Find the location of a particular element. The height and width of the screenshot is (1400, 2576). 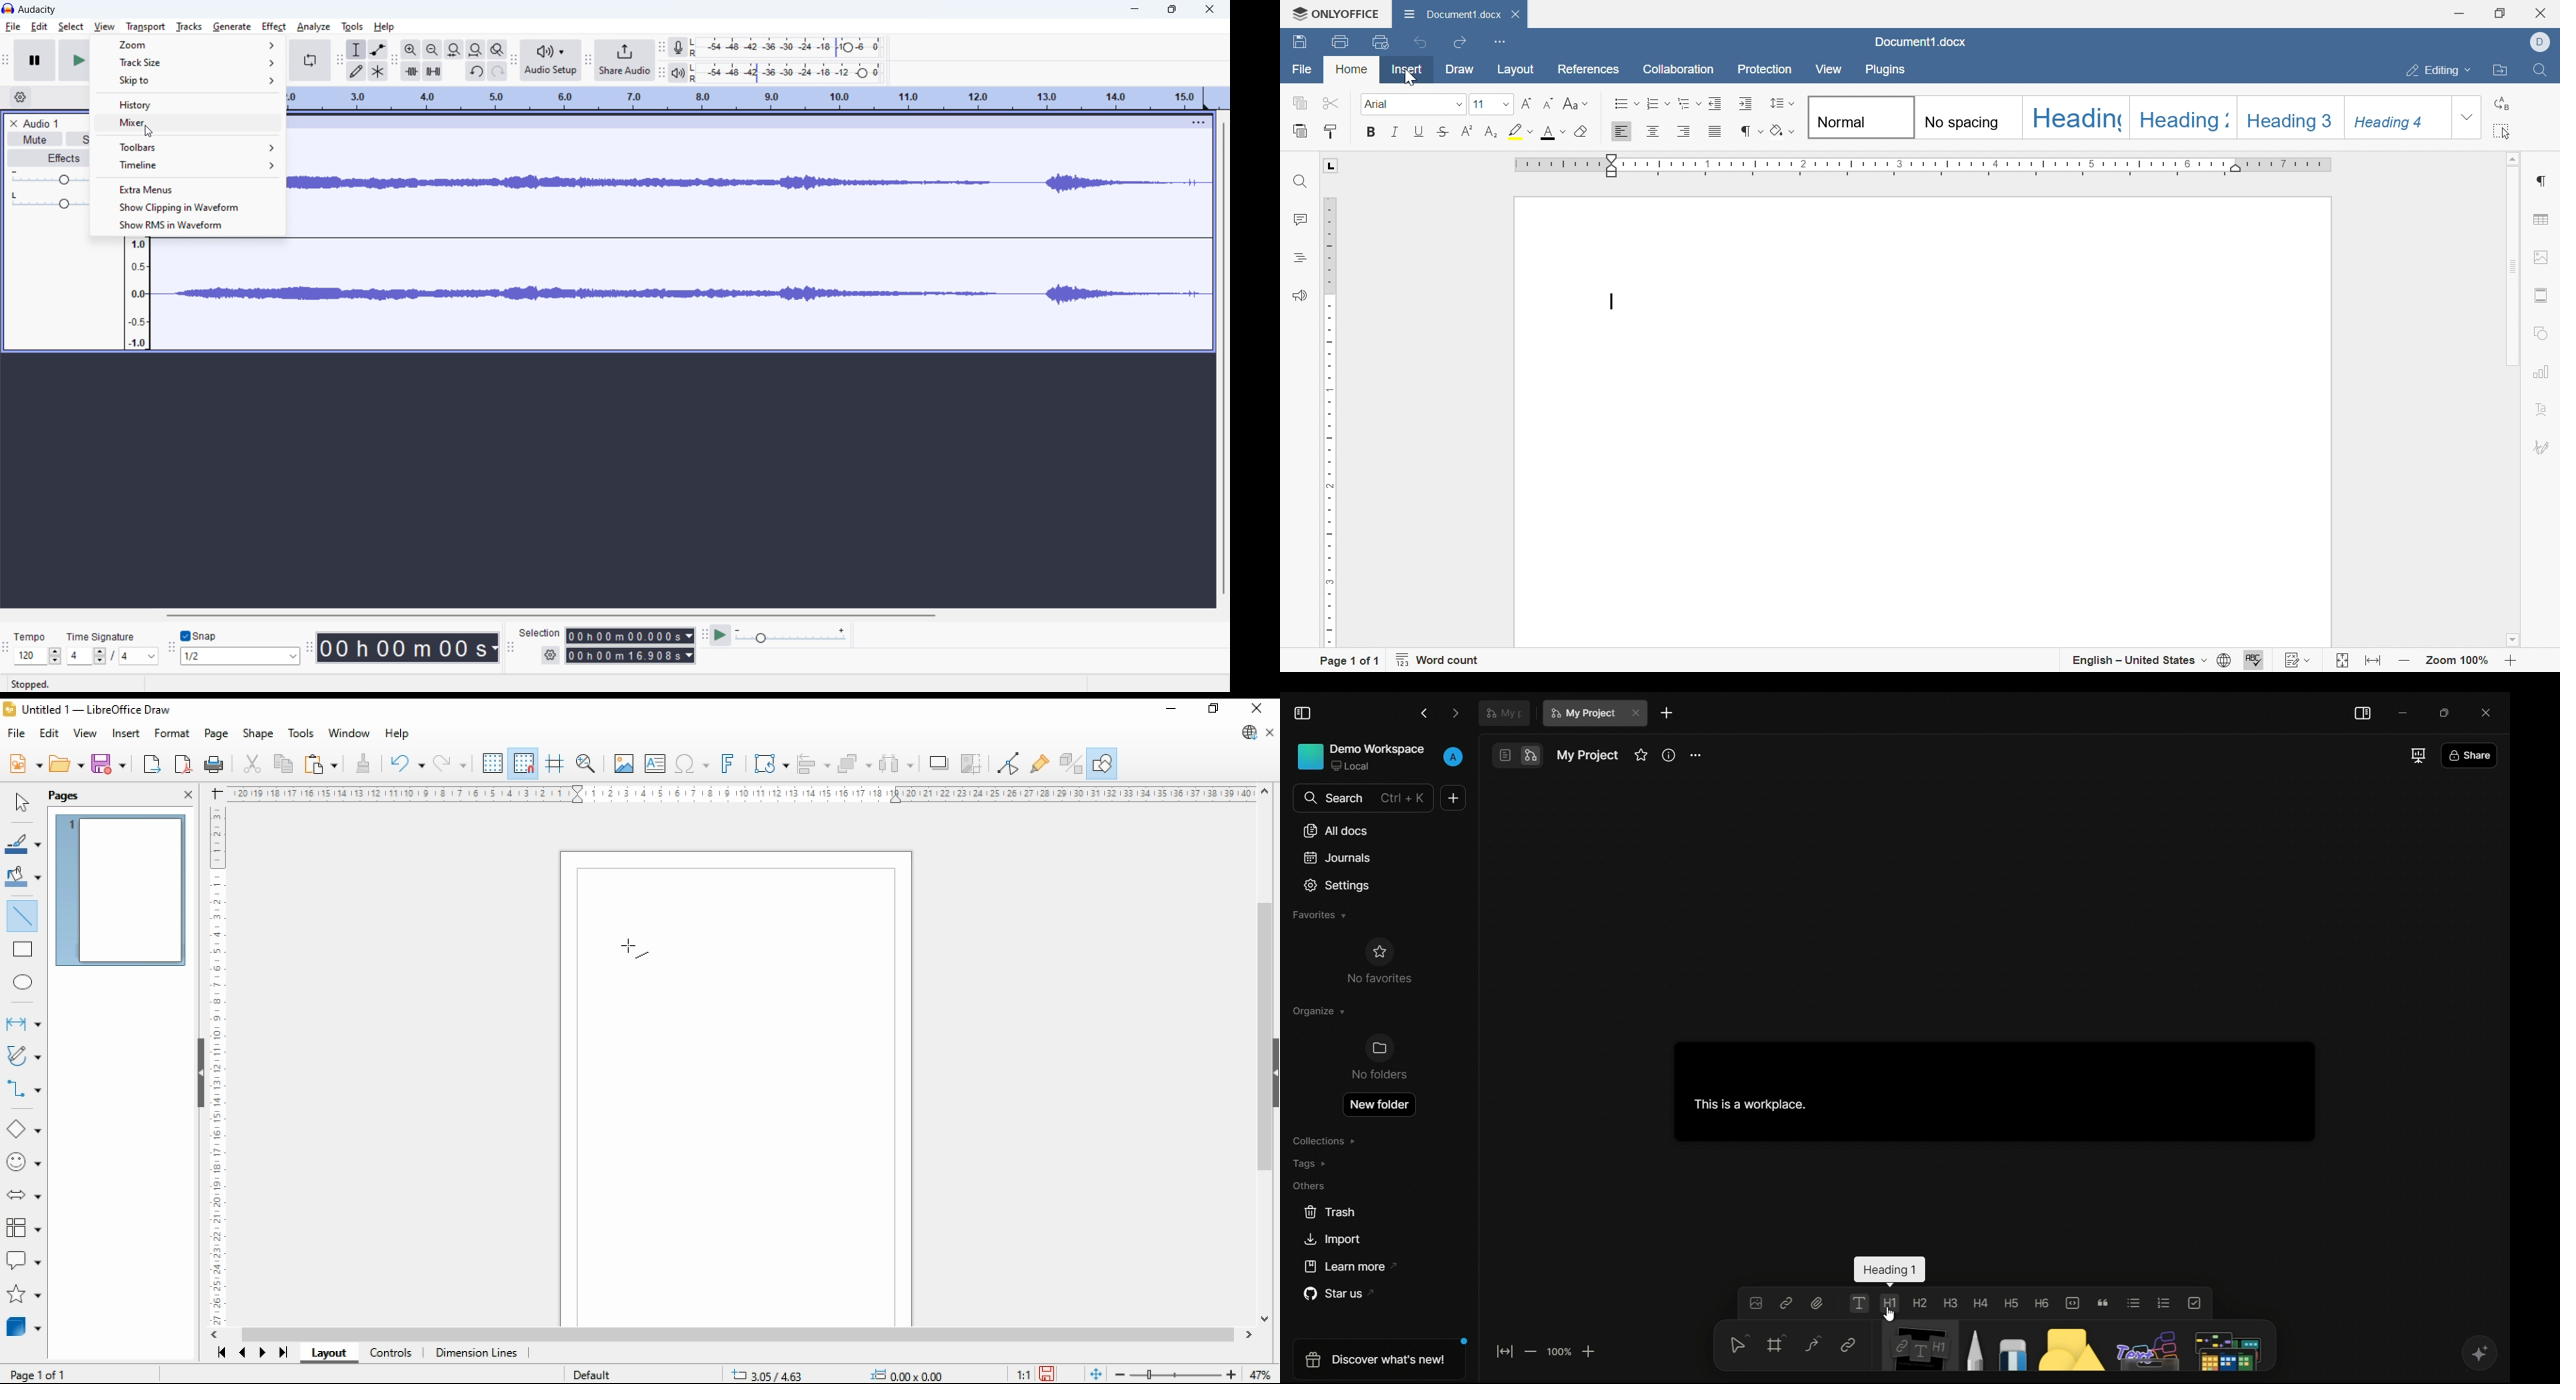

audio setup toolbar is located at coordinates (515, 60).